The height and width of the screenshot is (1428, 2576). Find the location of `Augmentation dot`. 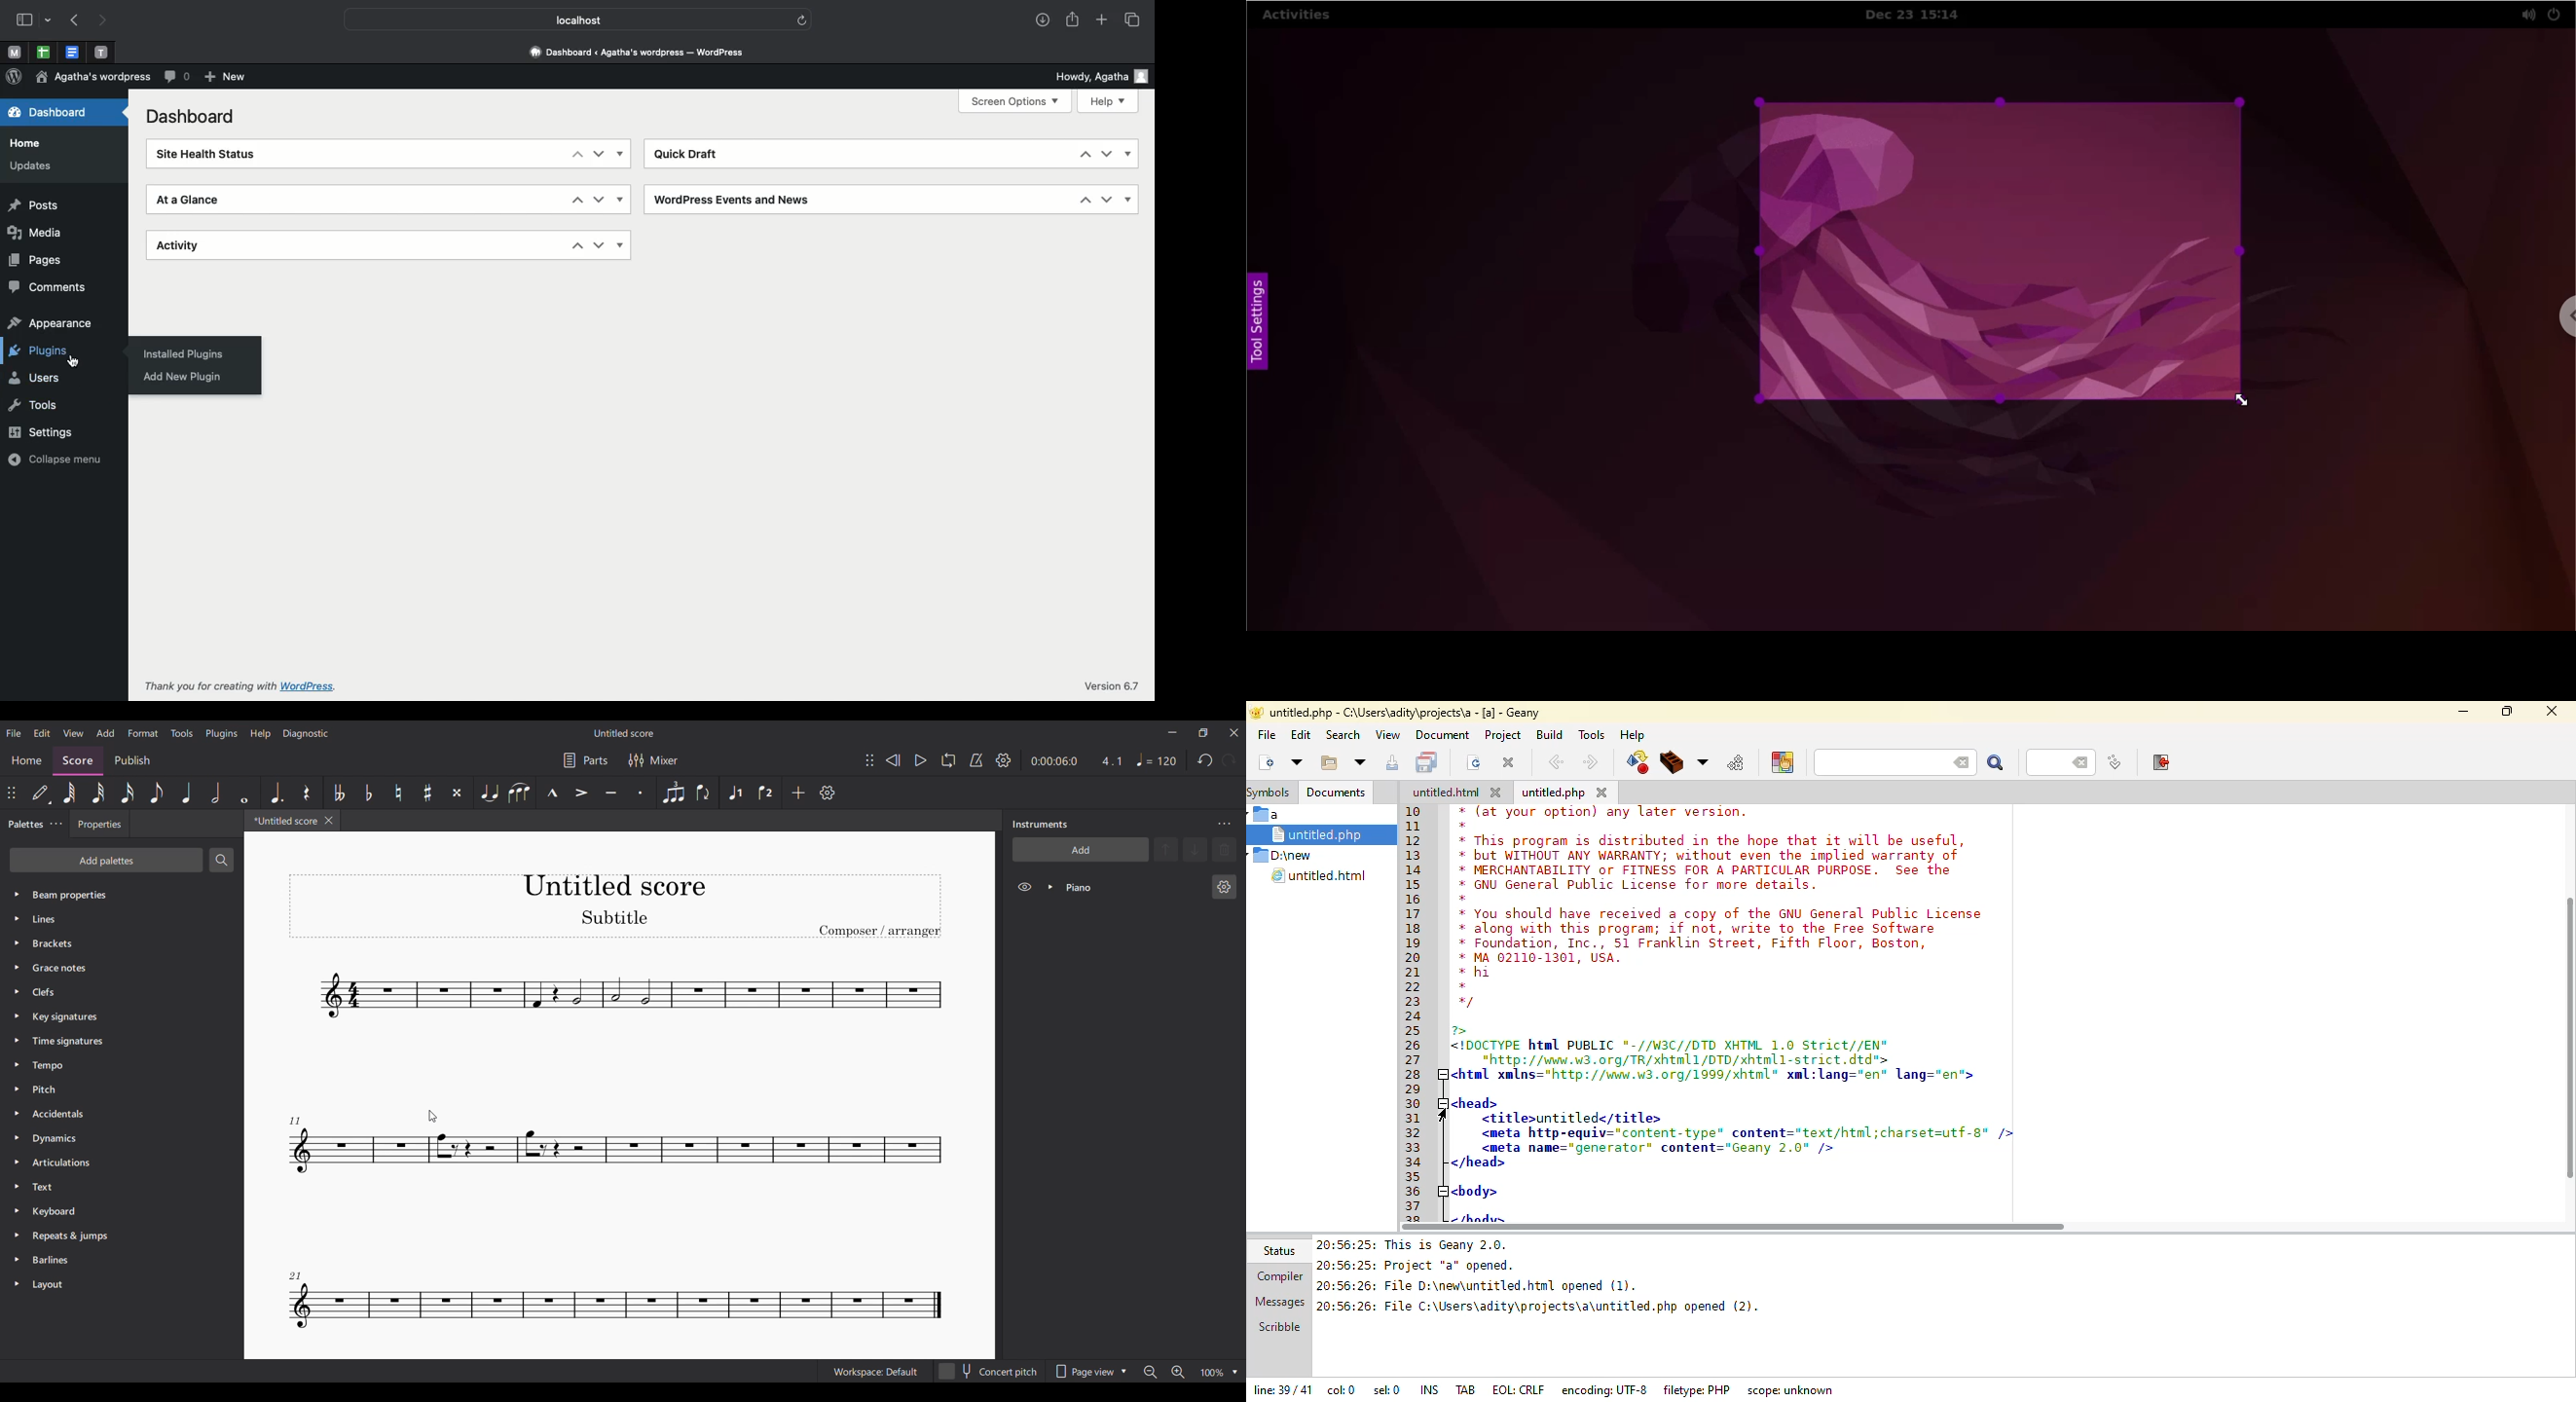

Augmentation dot is located at coordinates (276, 793).